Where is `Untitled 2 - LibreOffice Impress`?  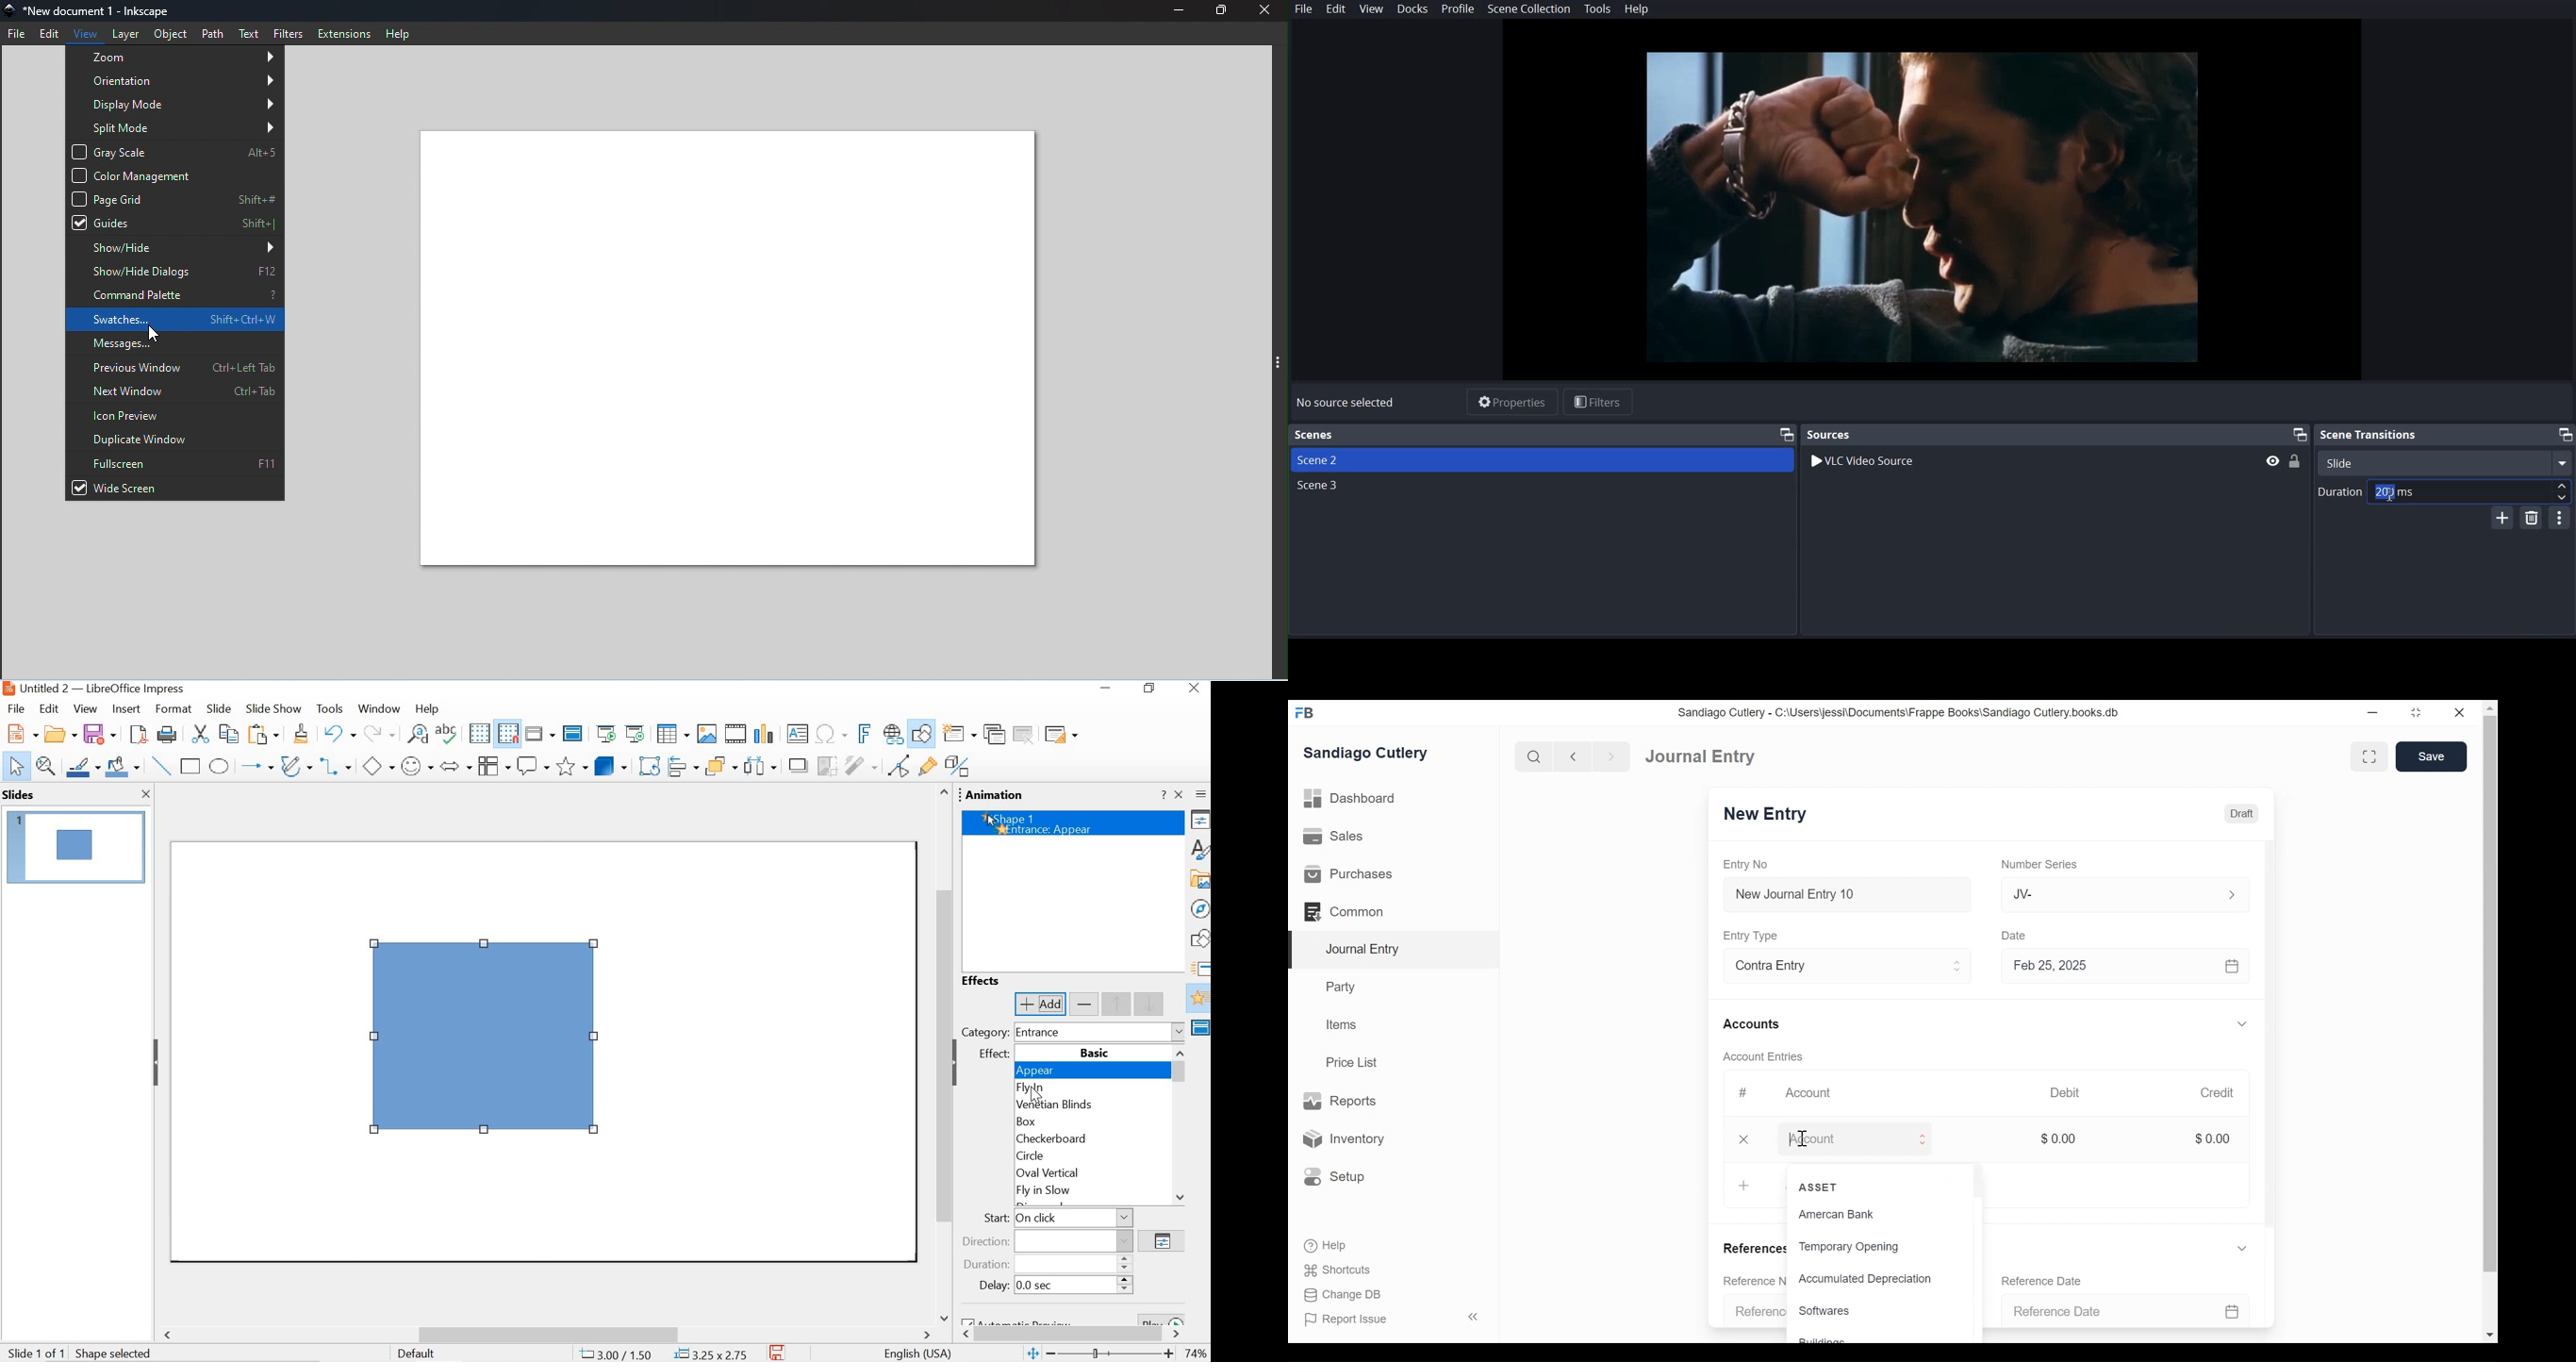 Untitled 2 - LibreOffice Impress is located at coordinates (91, 689).